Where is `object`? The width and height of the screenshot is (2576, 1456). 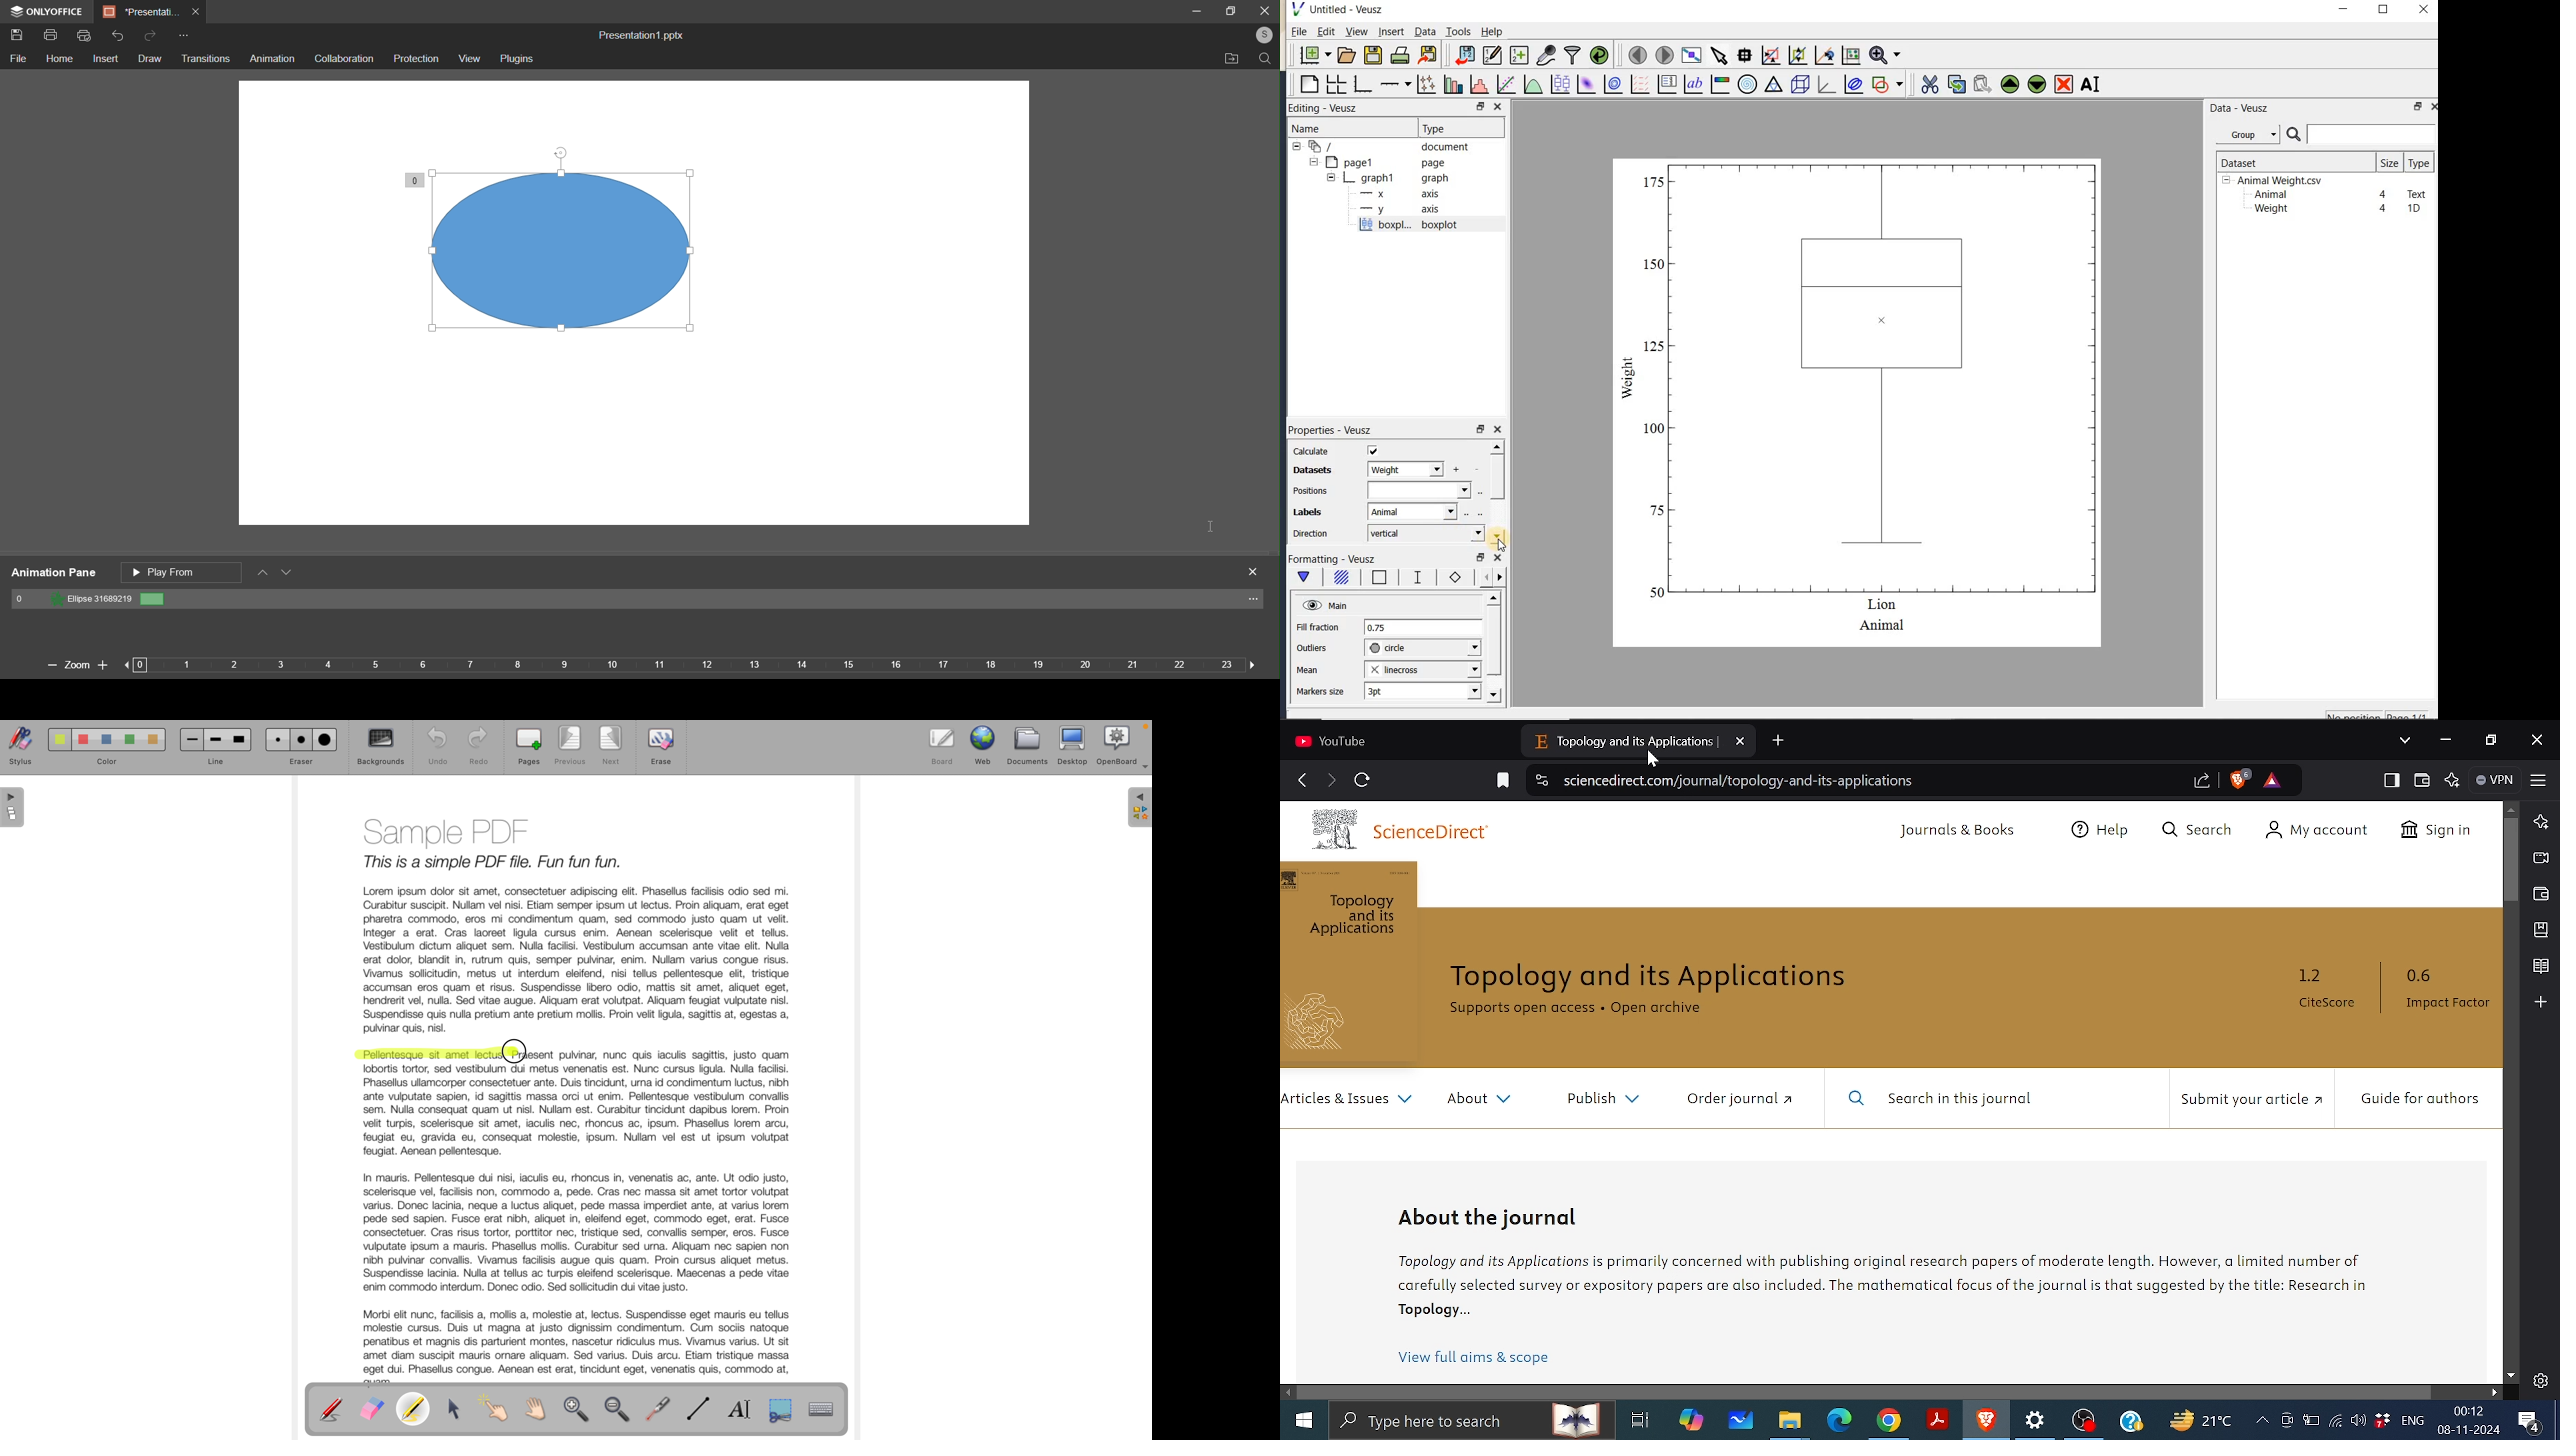
object is located at coordinates (588, 260).